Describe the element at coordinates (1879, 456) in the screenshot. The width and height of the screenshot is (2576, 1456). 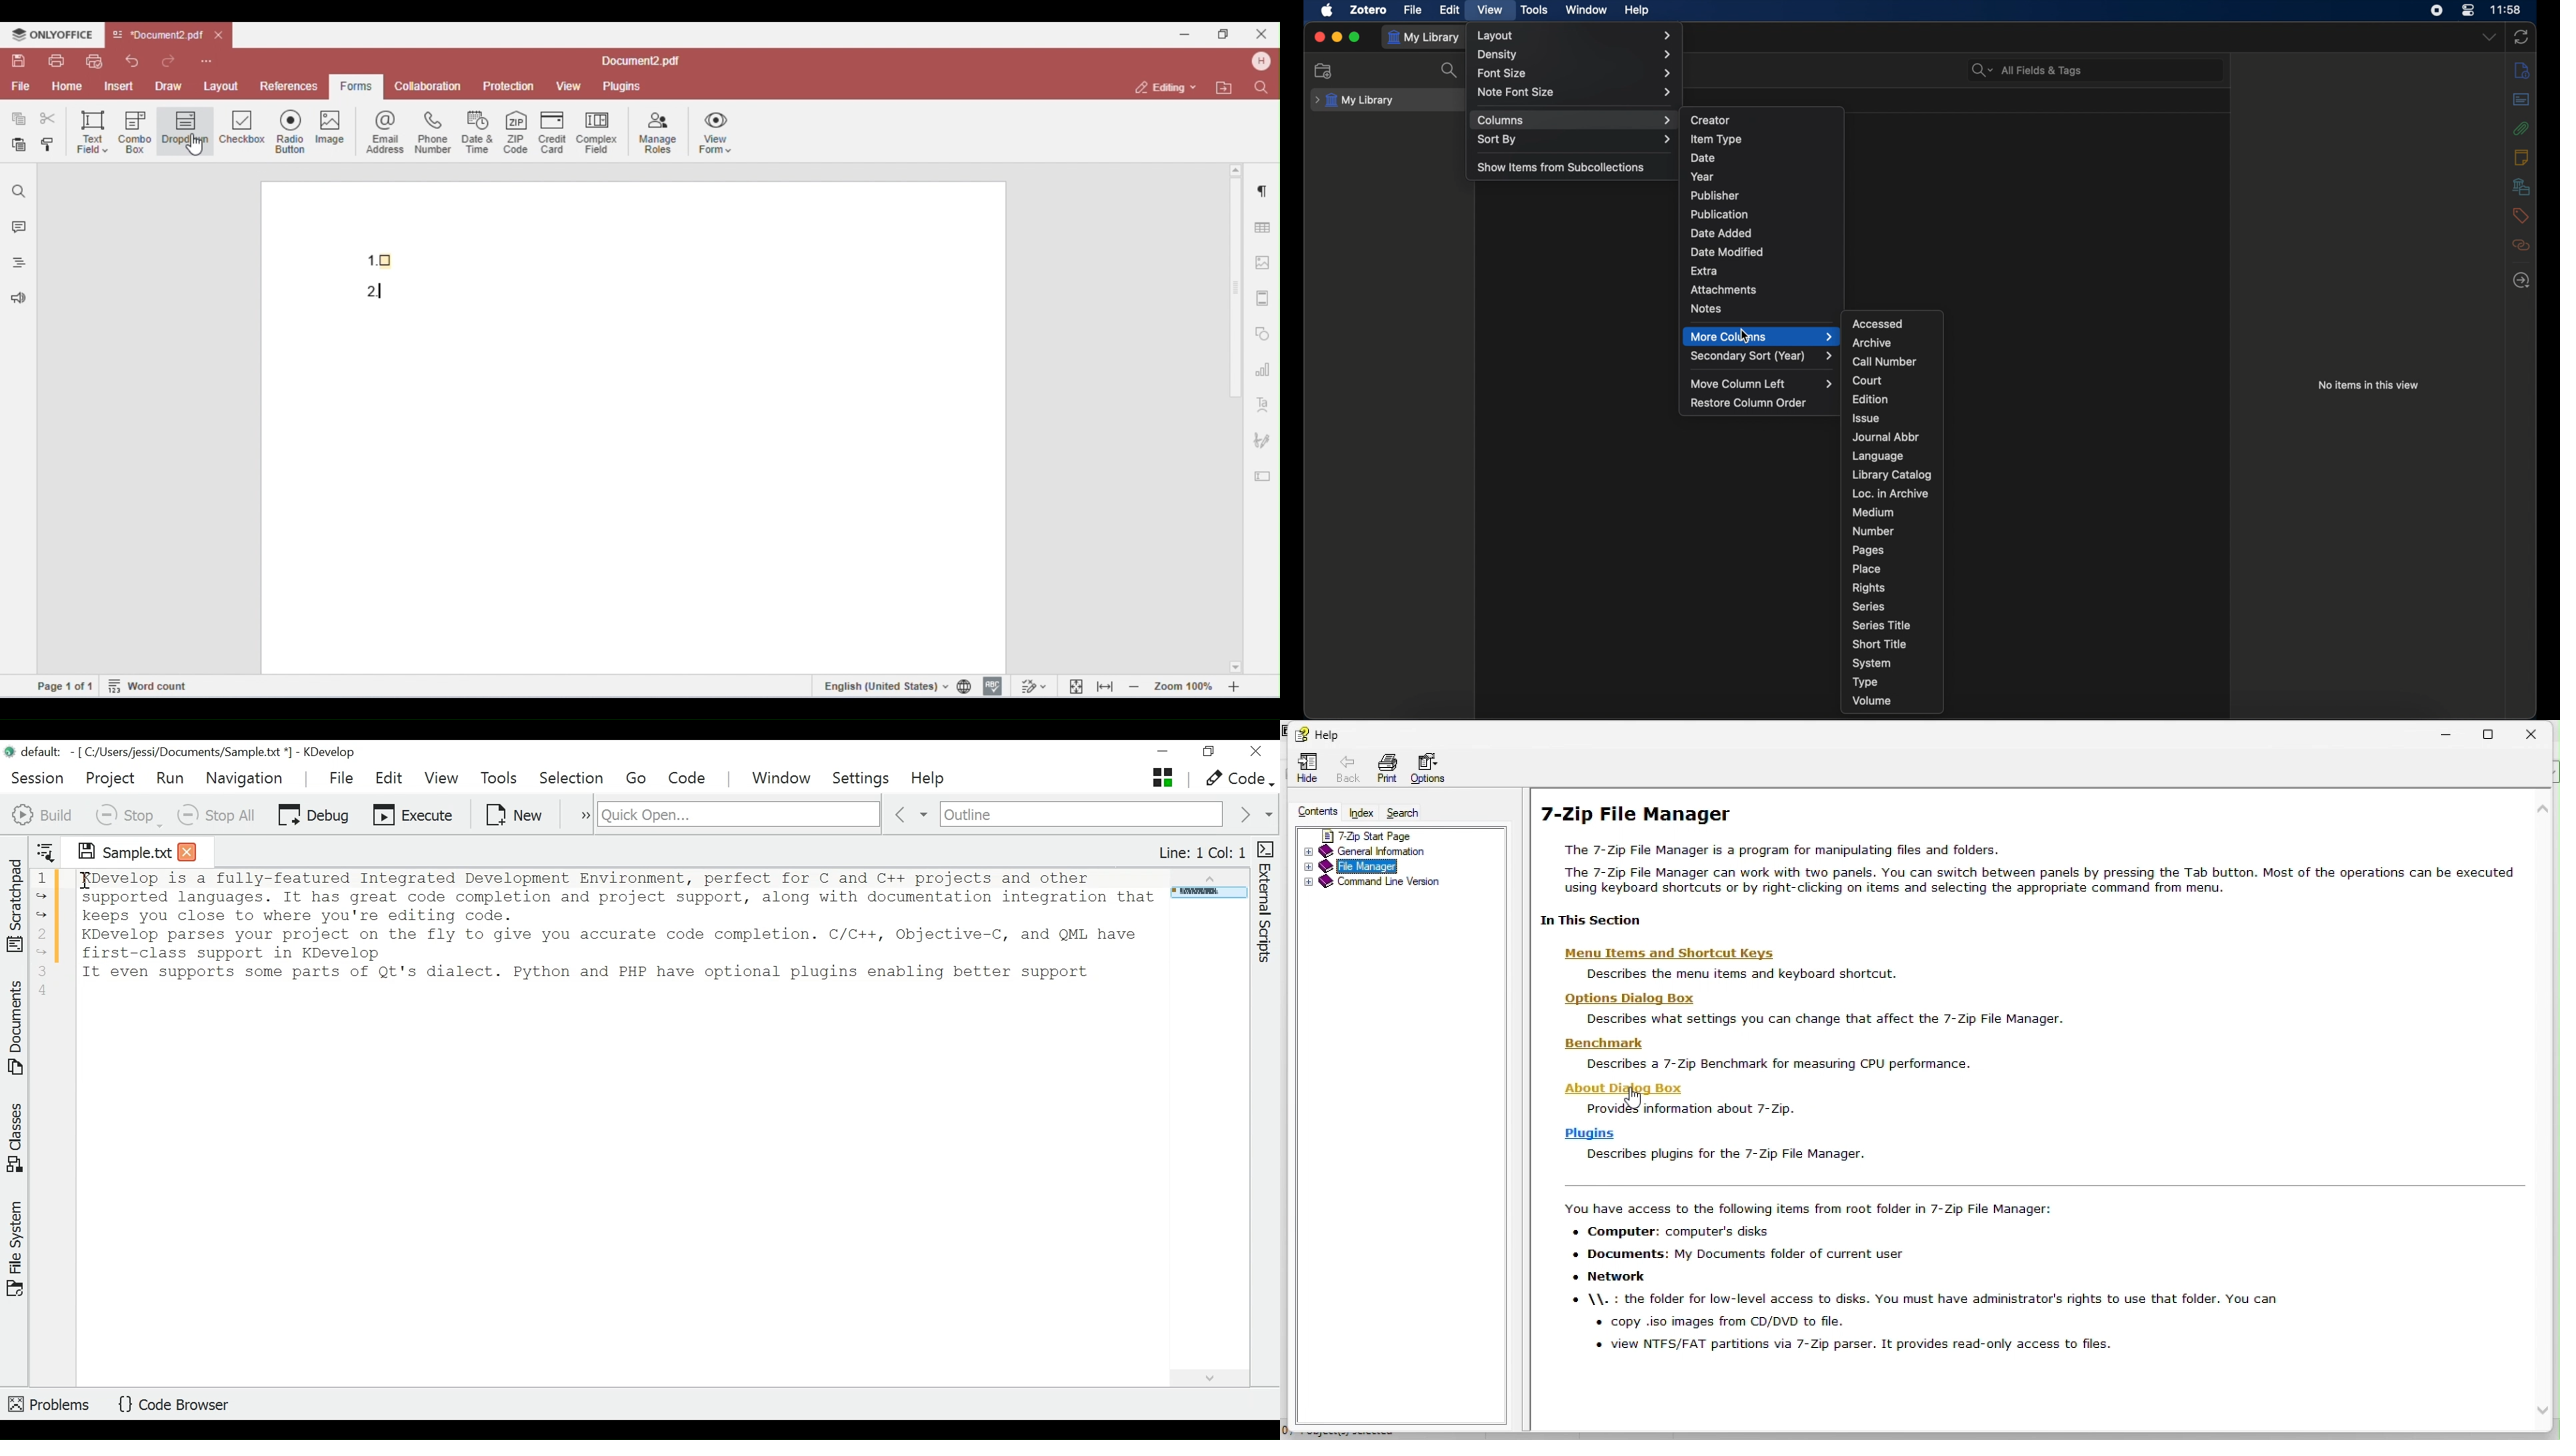
I see `language` at that location.